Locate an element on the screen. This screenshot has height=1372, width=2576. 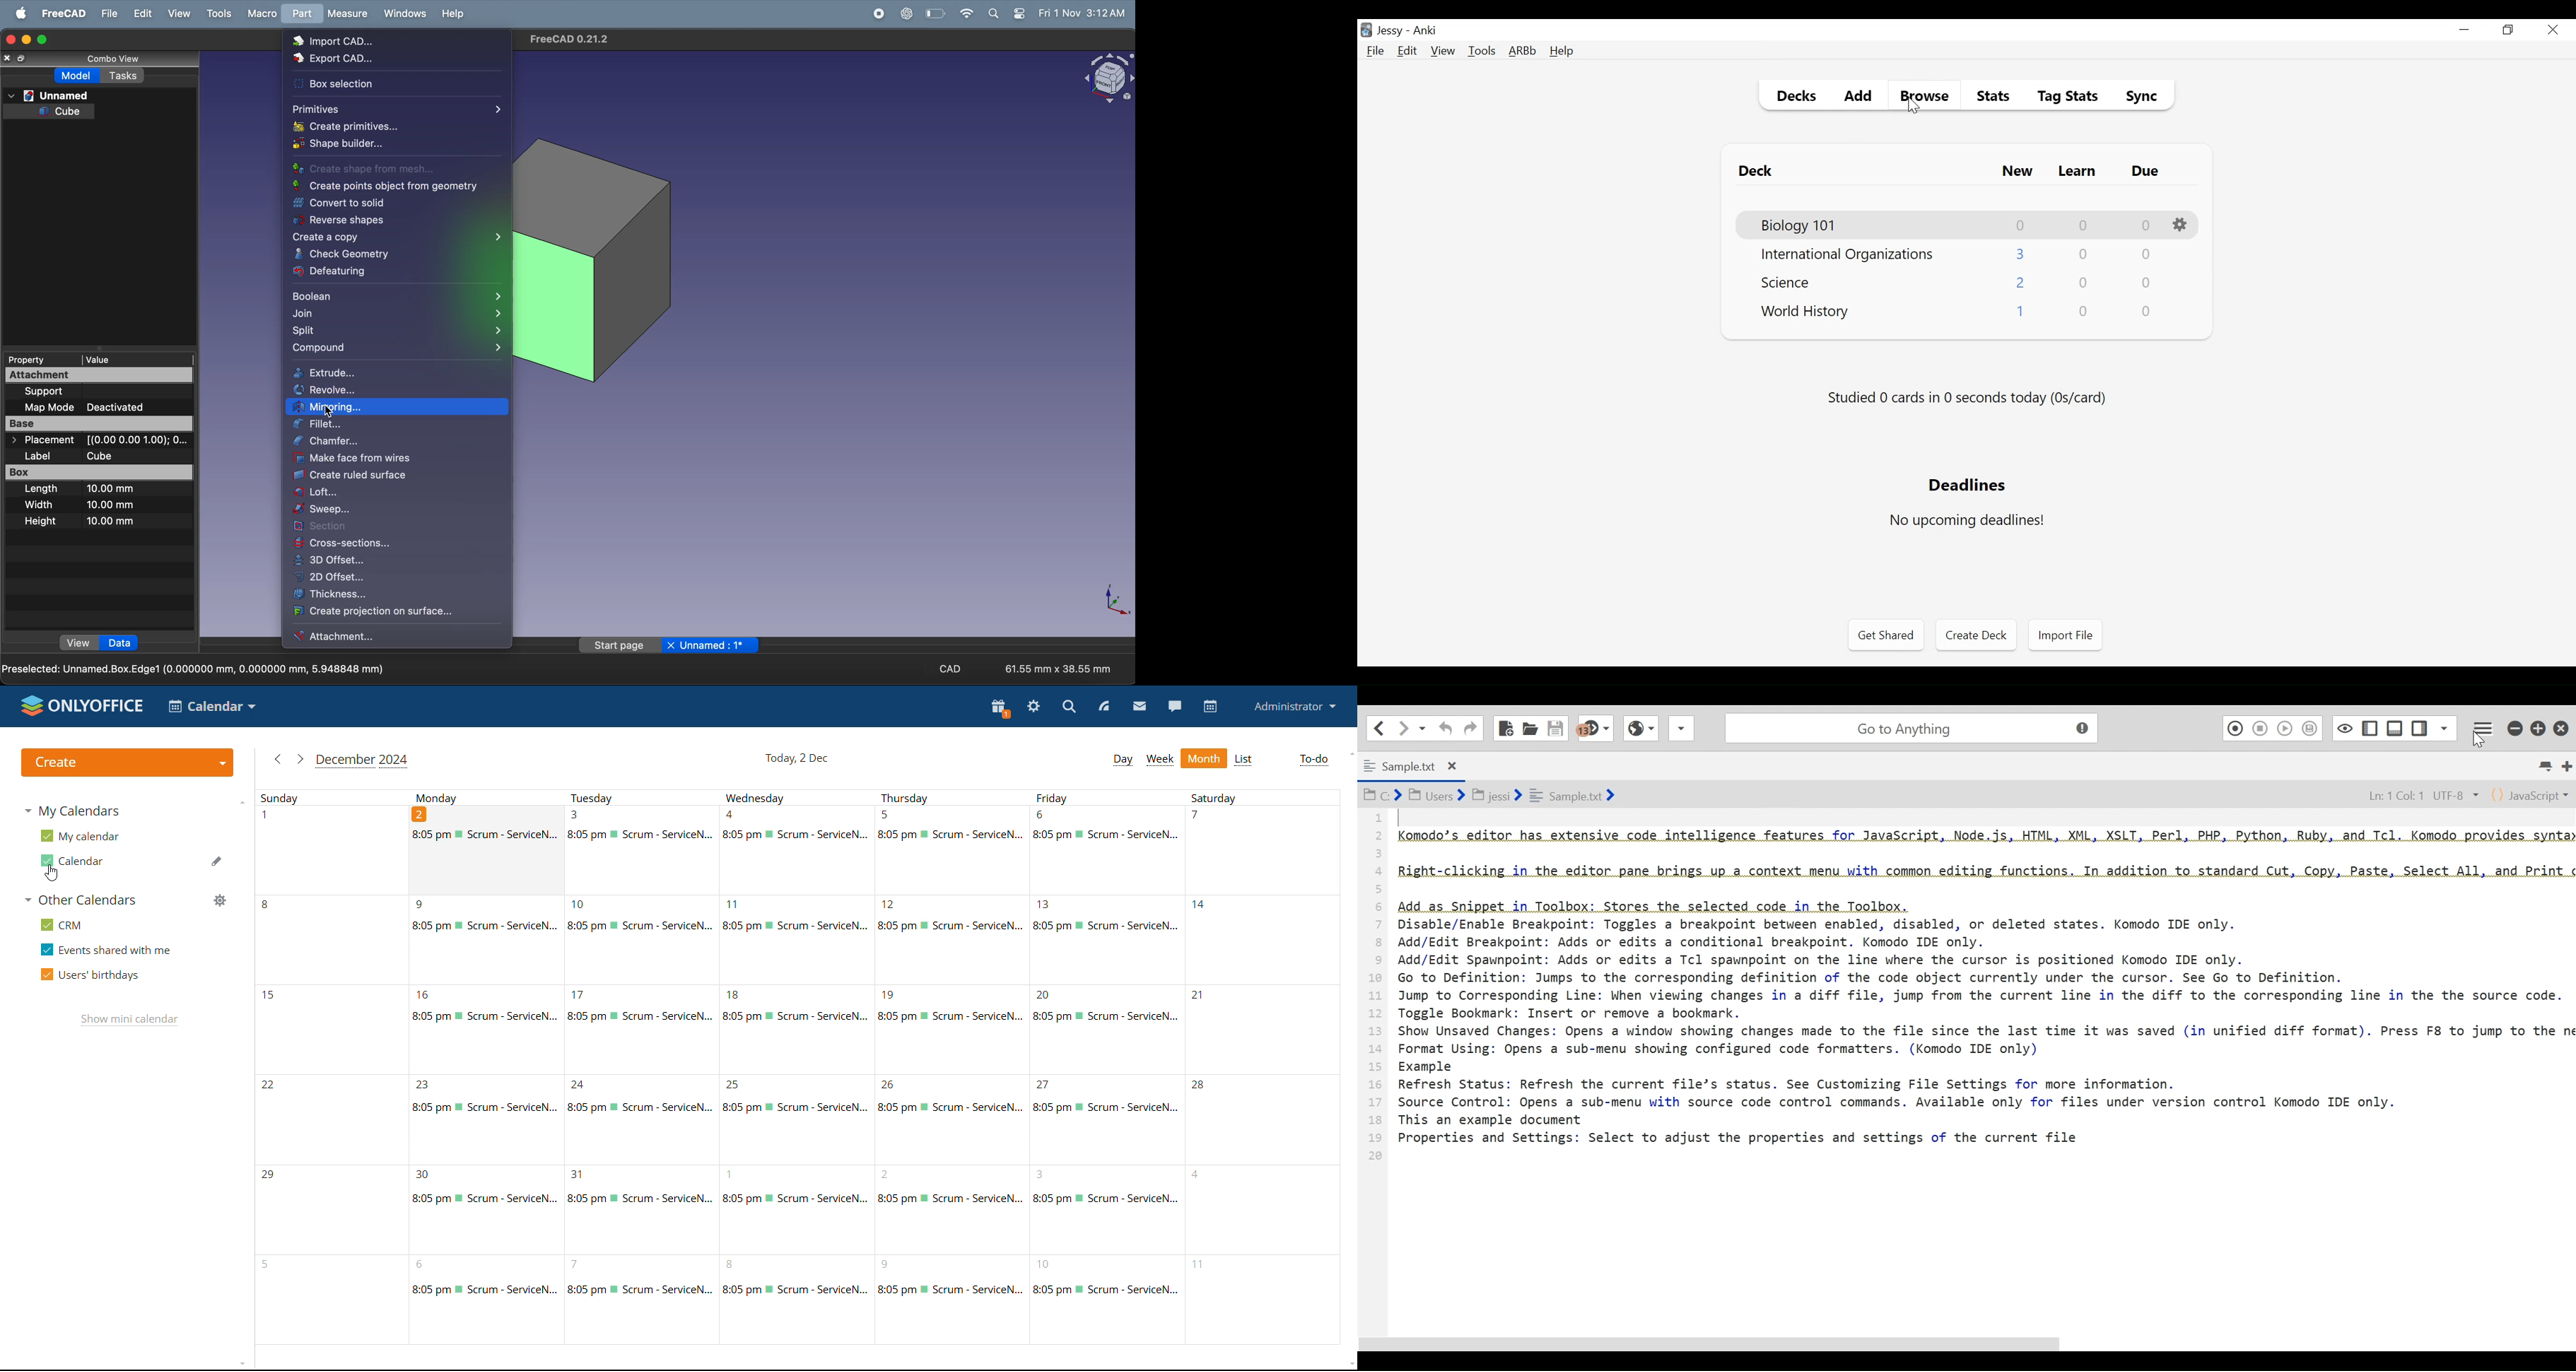
Deck Name is located at coordinates (1847, 255).